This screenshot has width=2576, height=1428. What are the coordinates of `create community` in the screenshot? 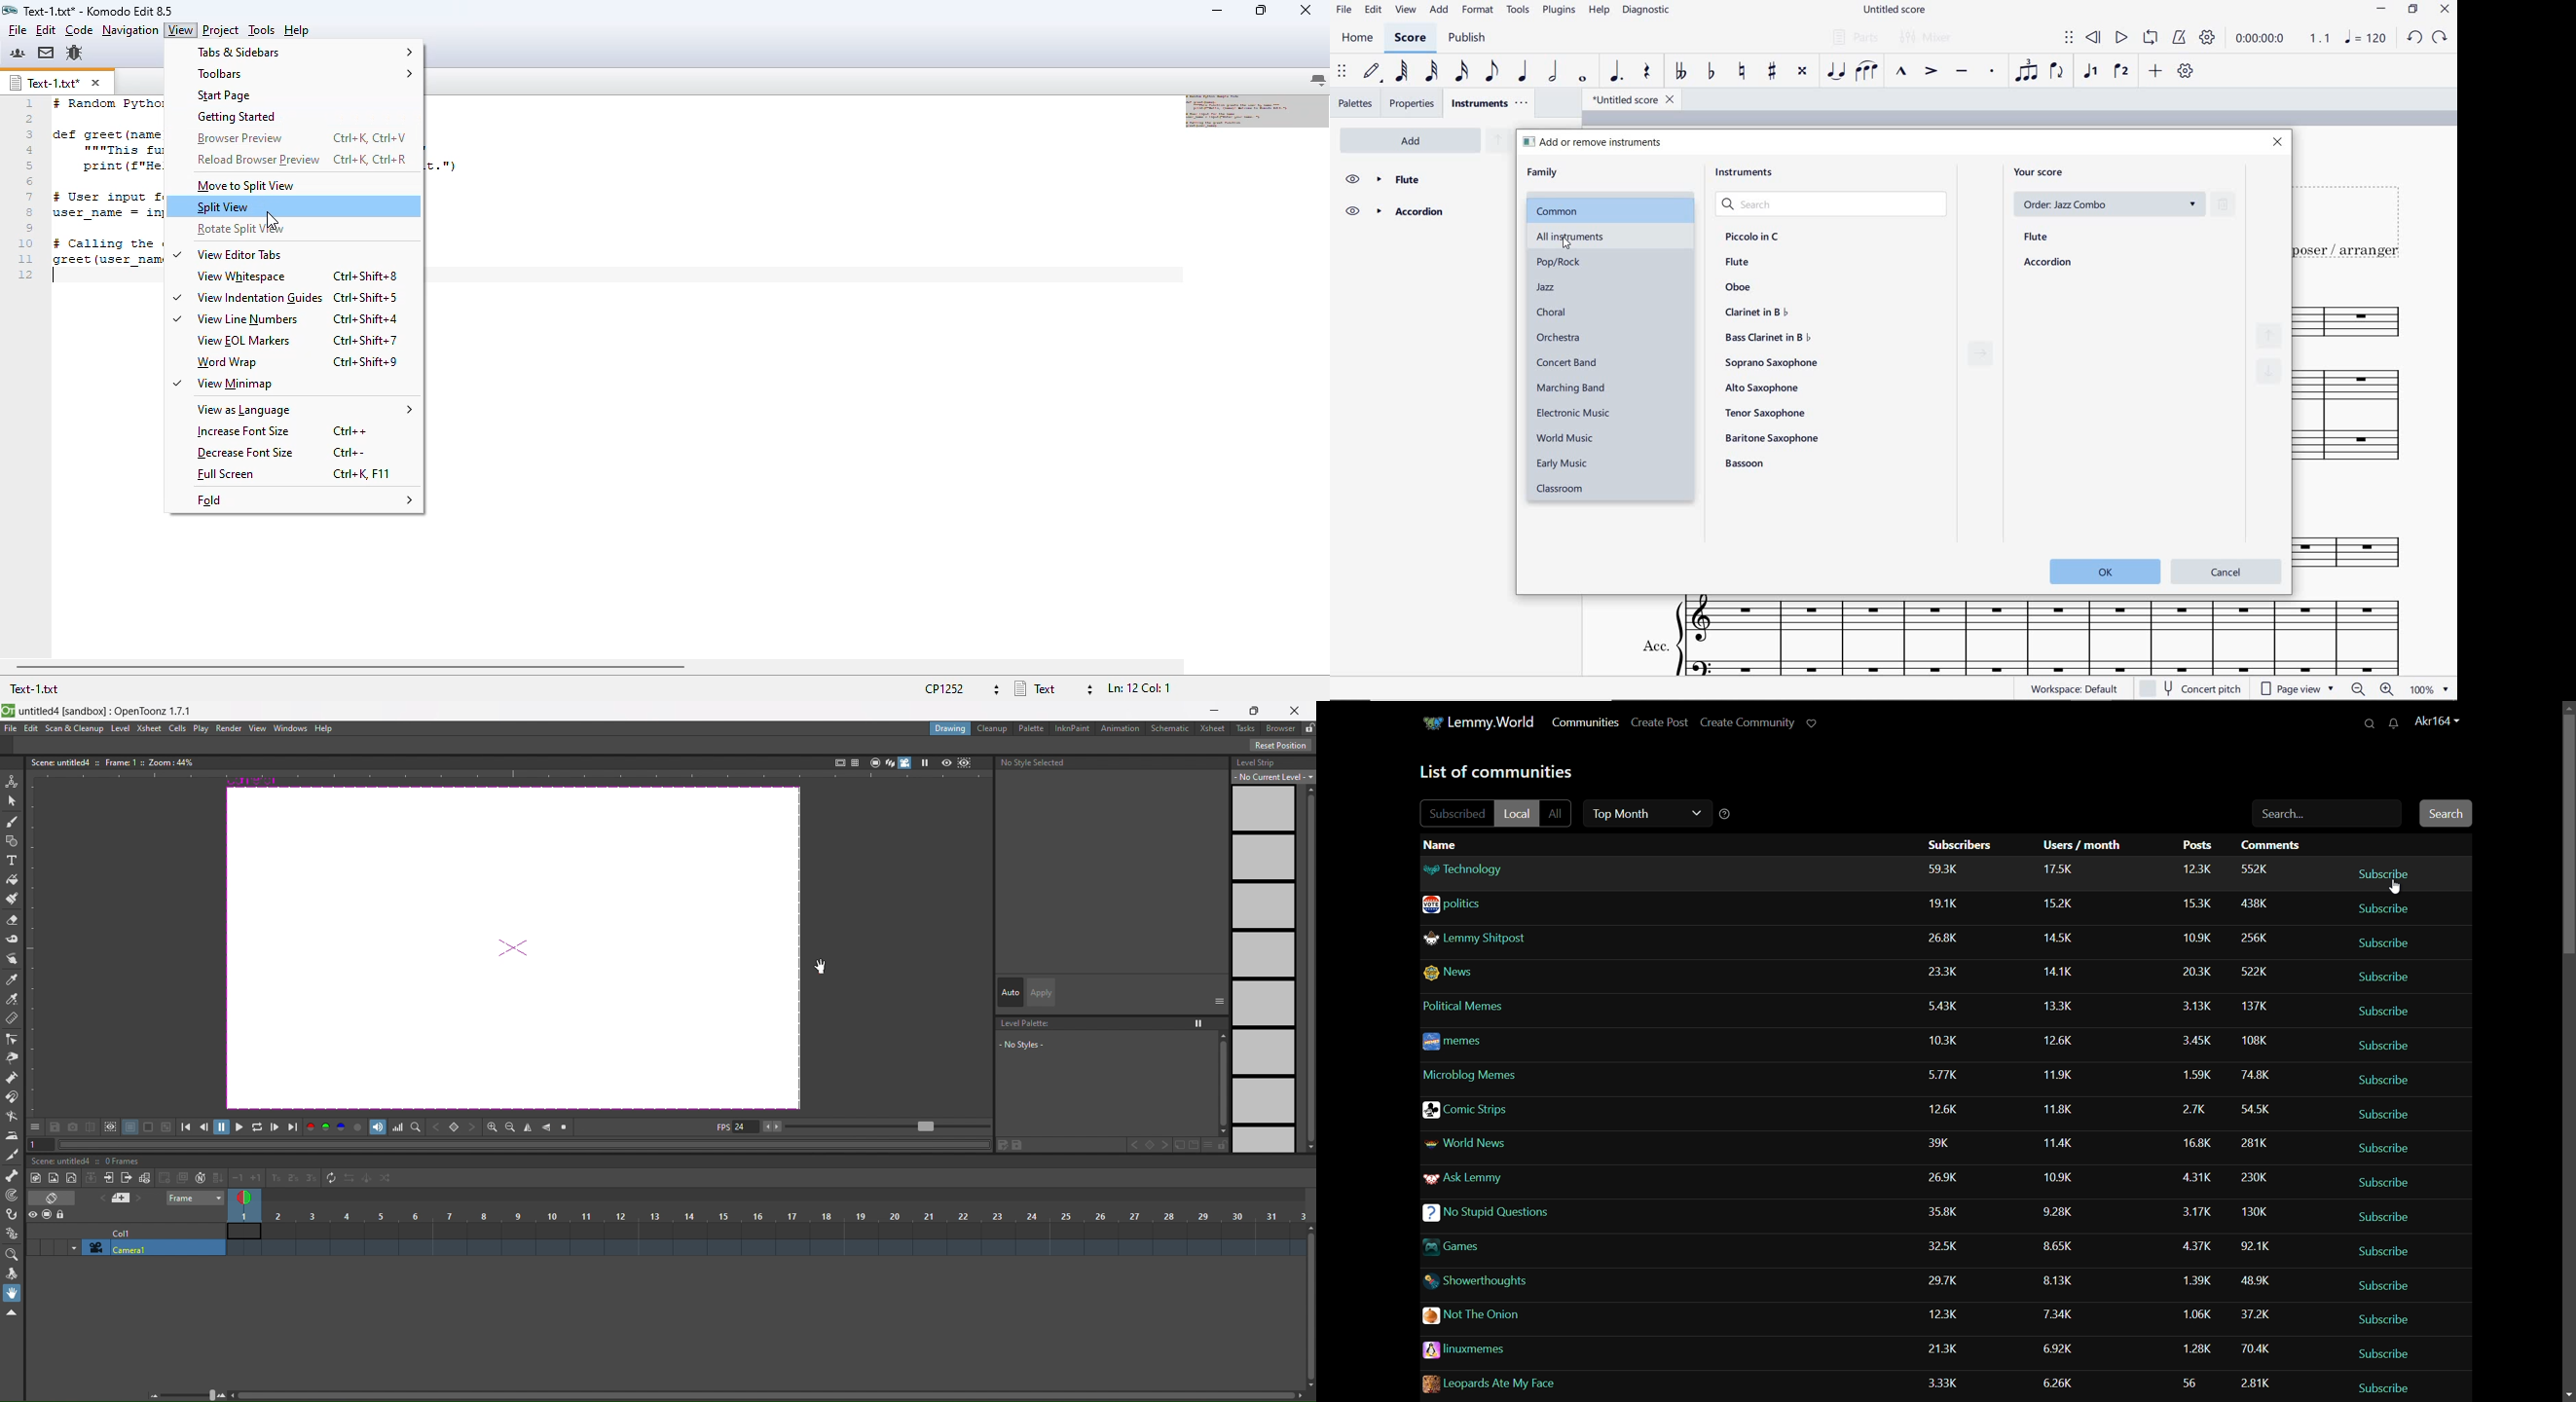 It's located at (1745, 722).